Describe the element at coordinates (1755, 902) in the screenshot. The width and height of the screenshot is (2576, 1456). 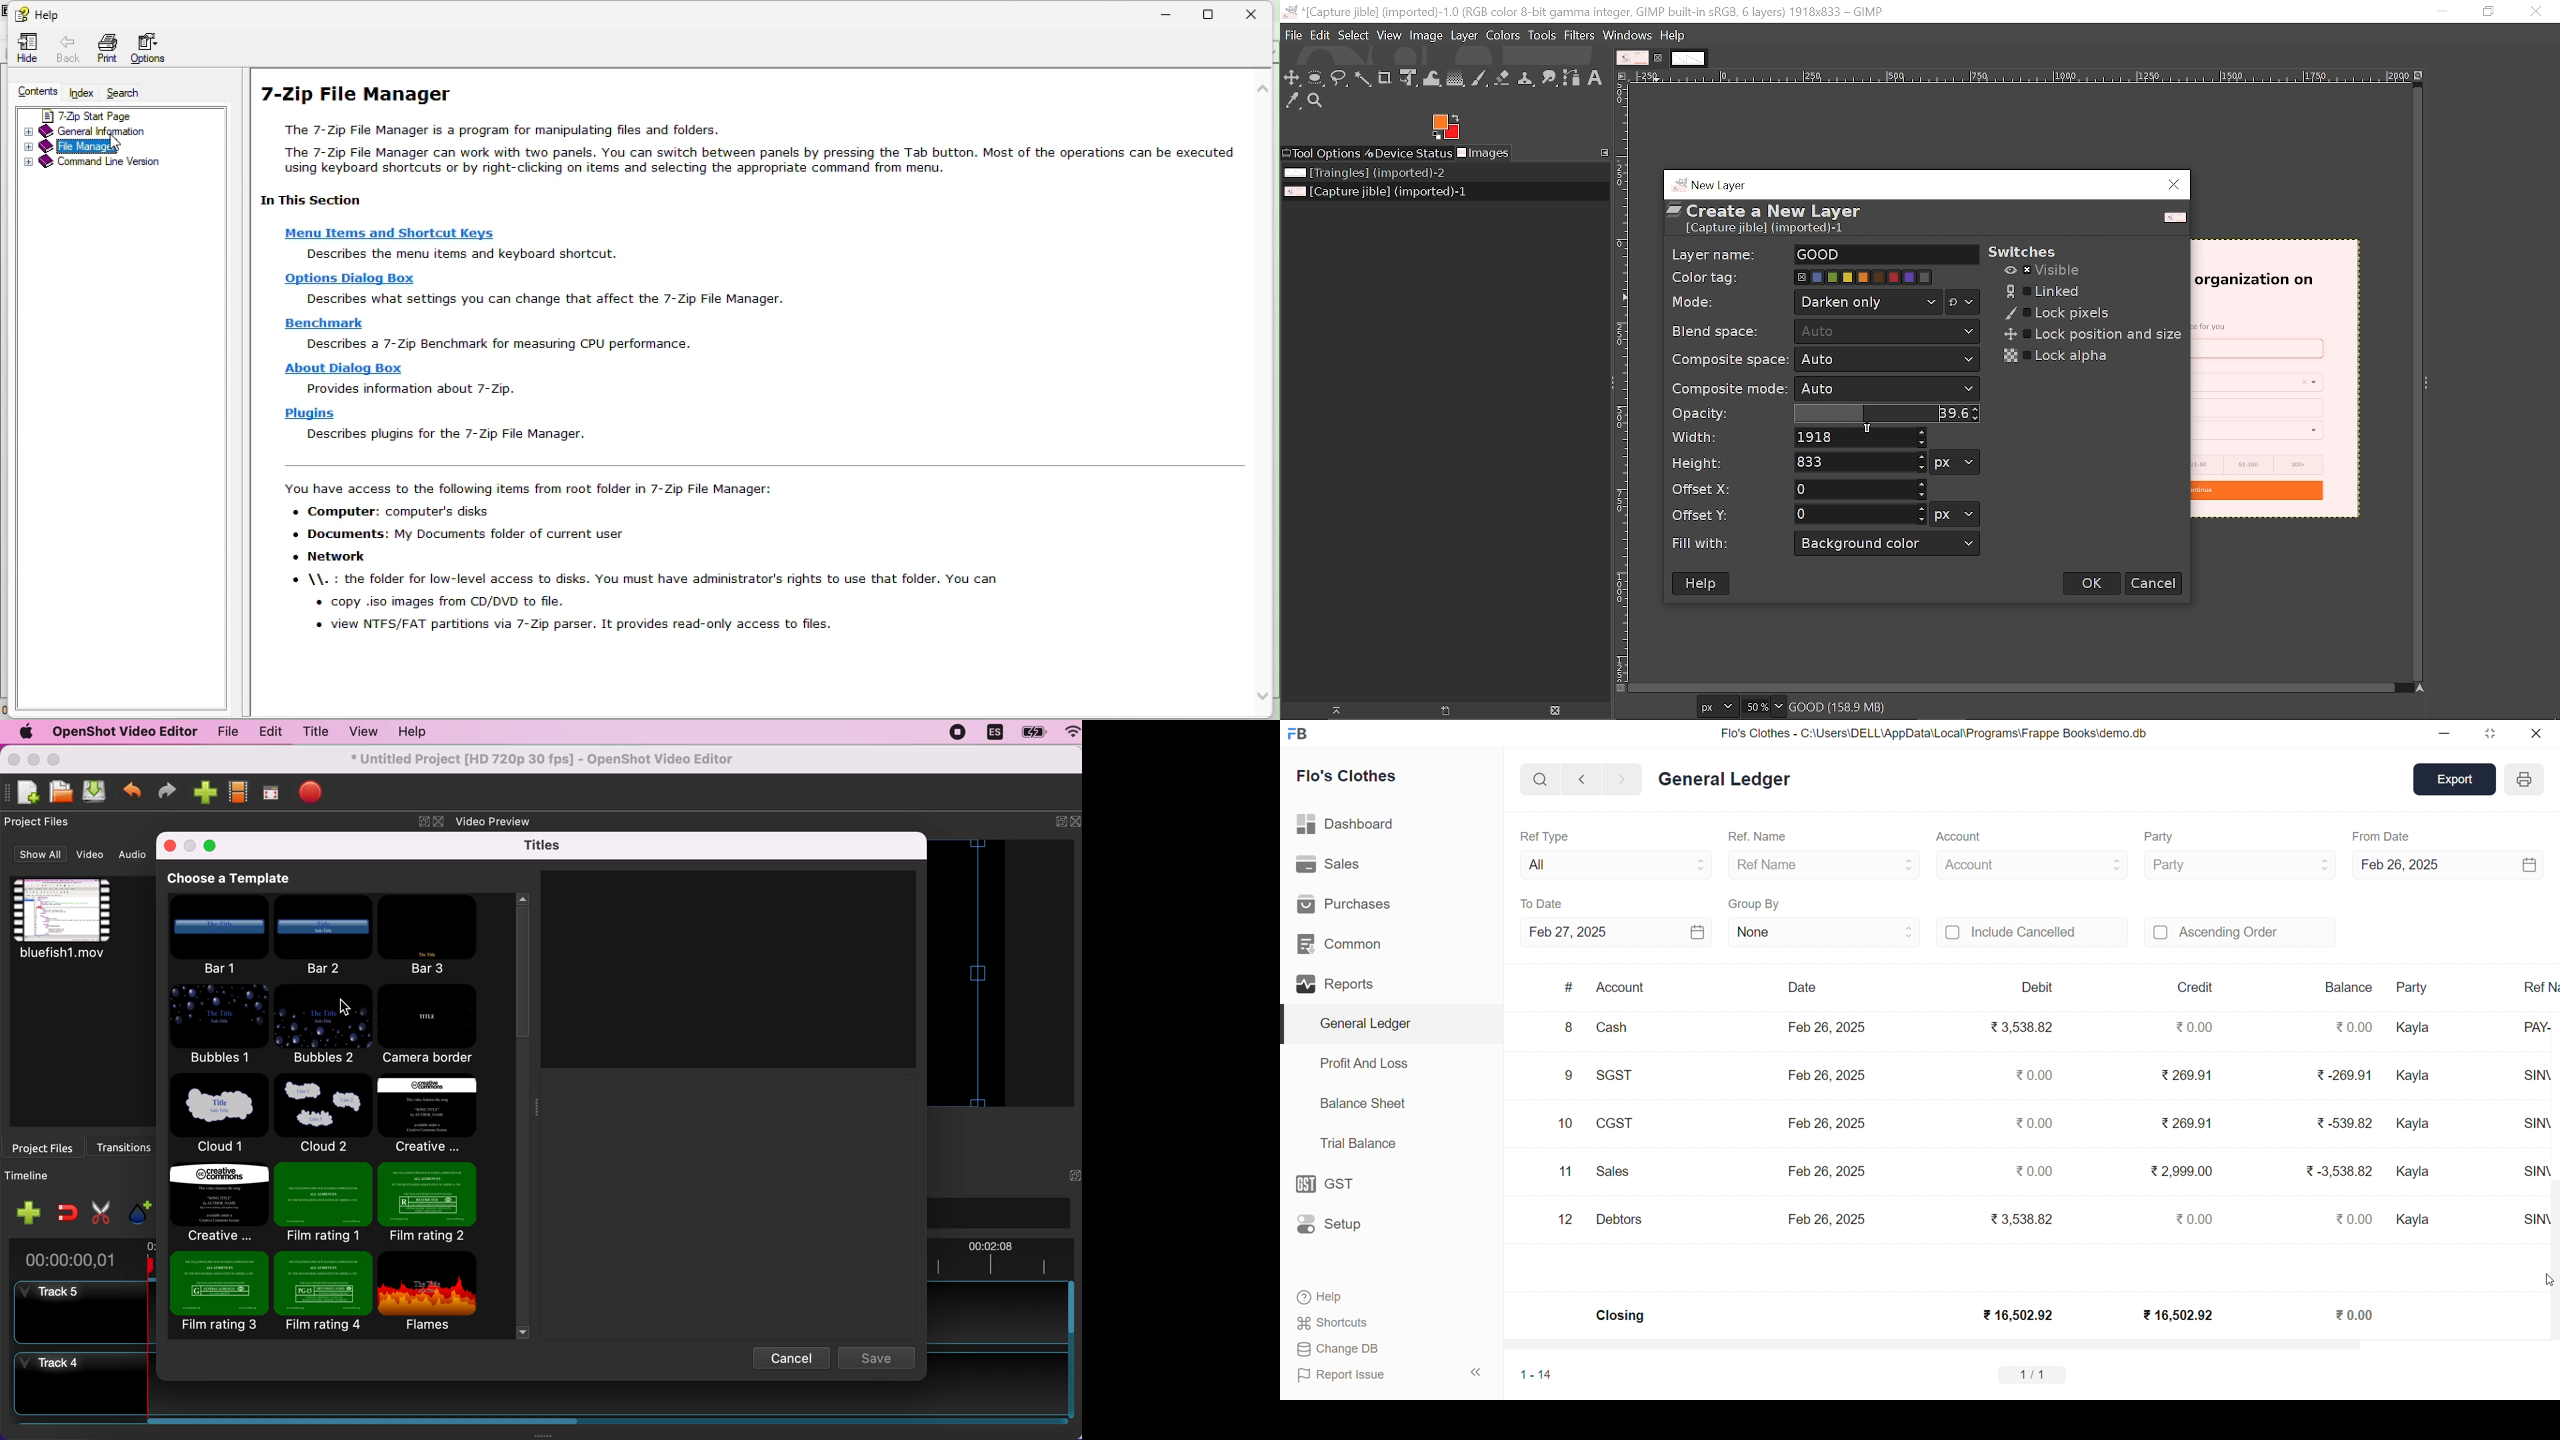
I see `Group By` at that location.